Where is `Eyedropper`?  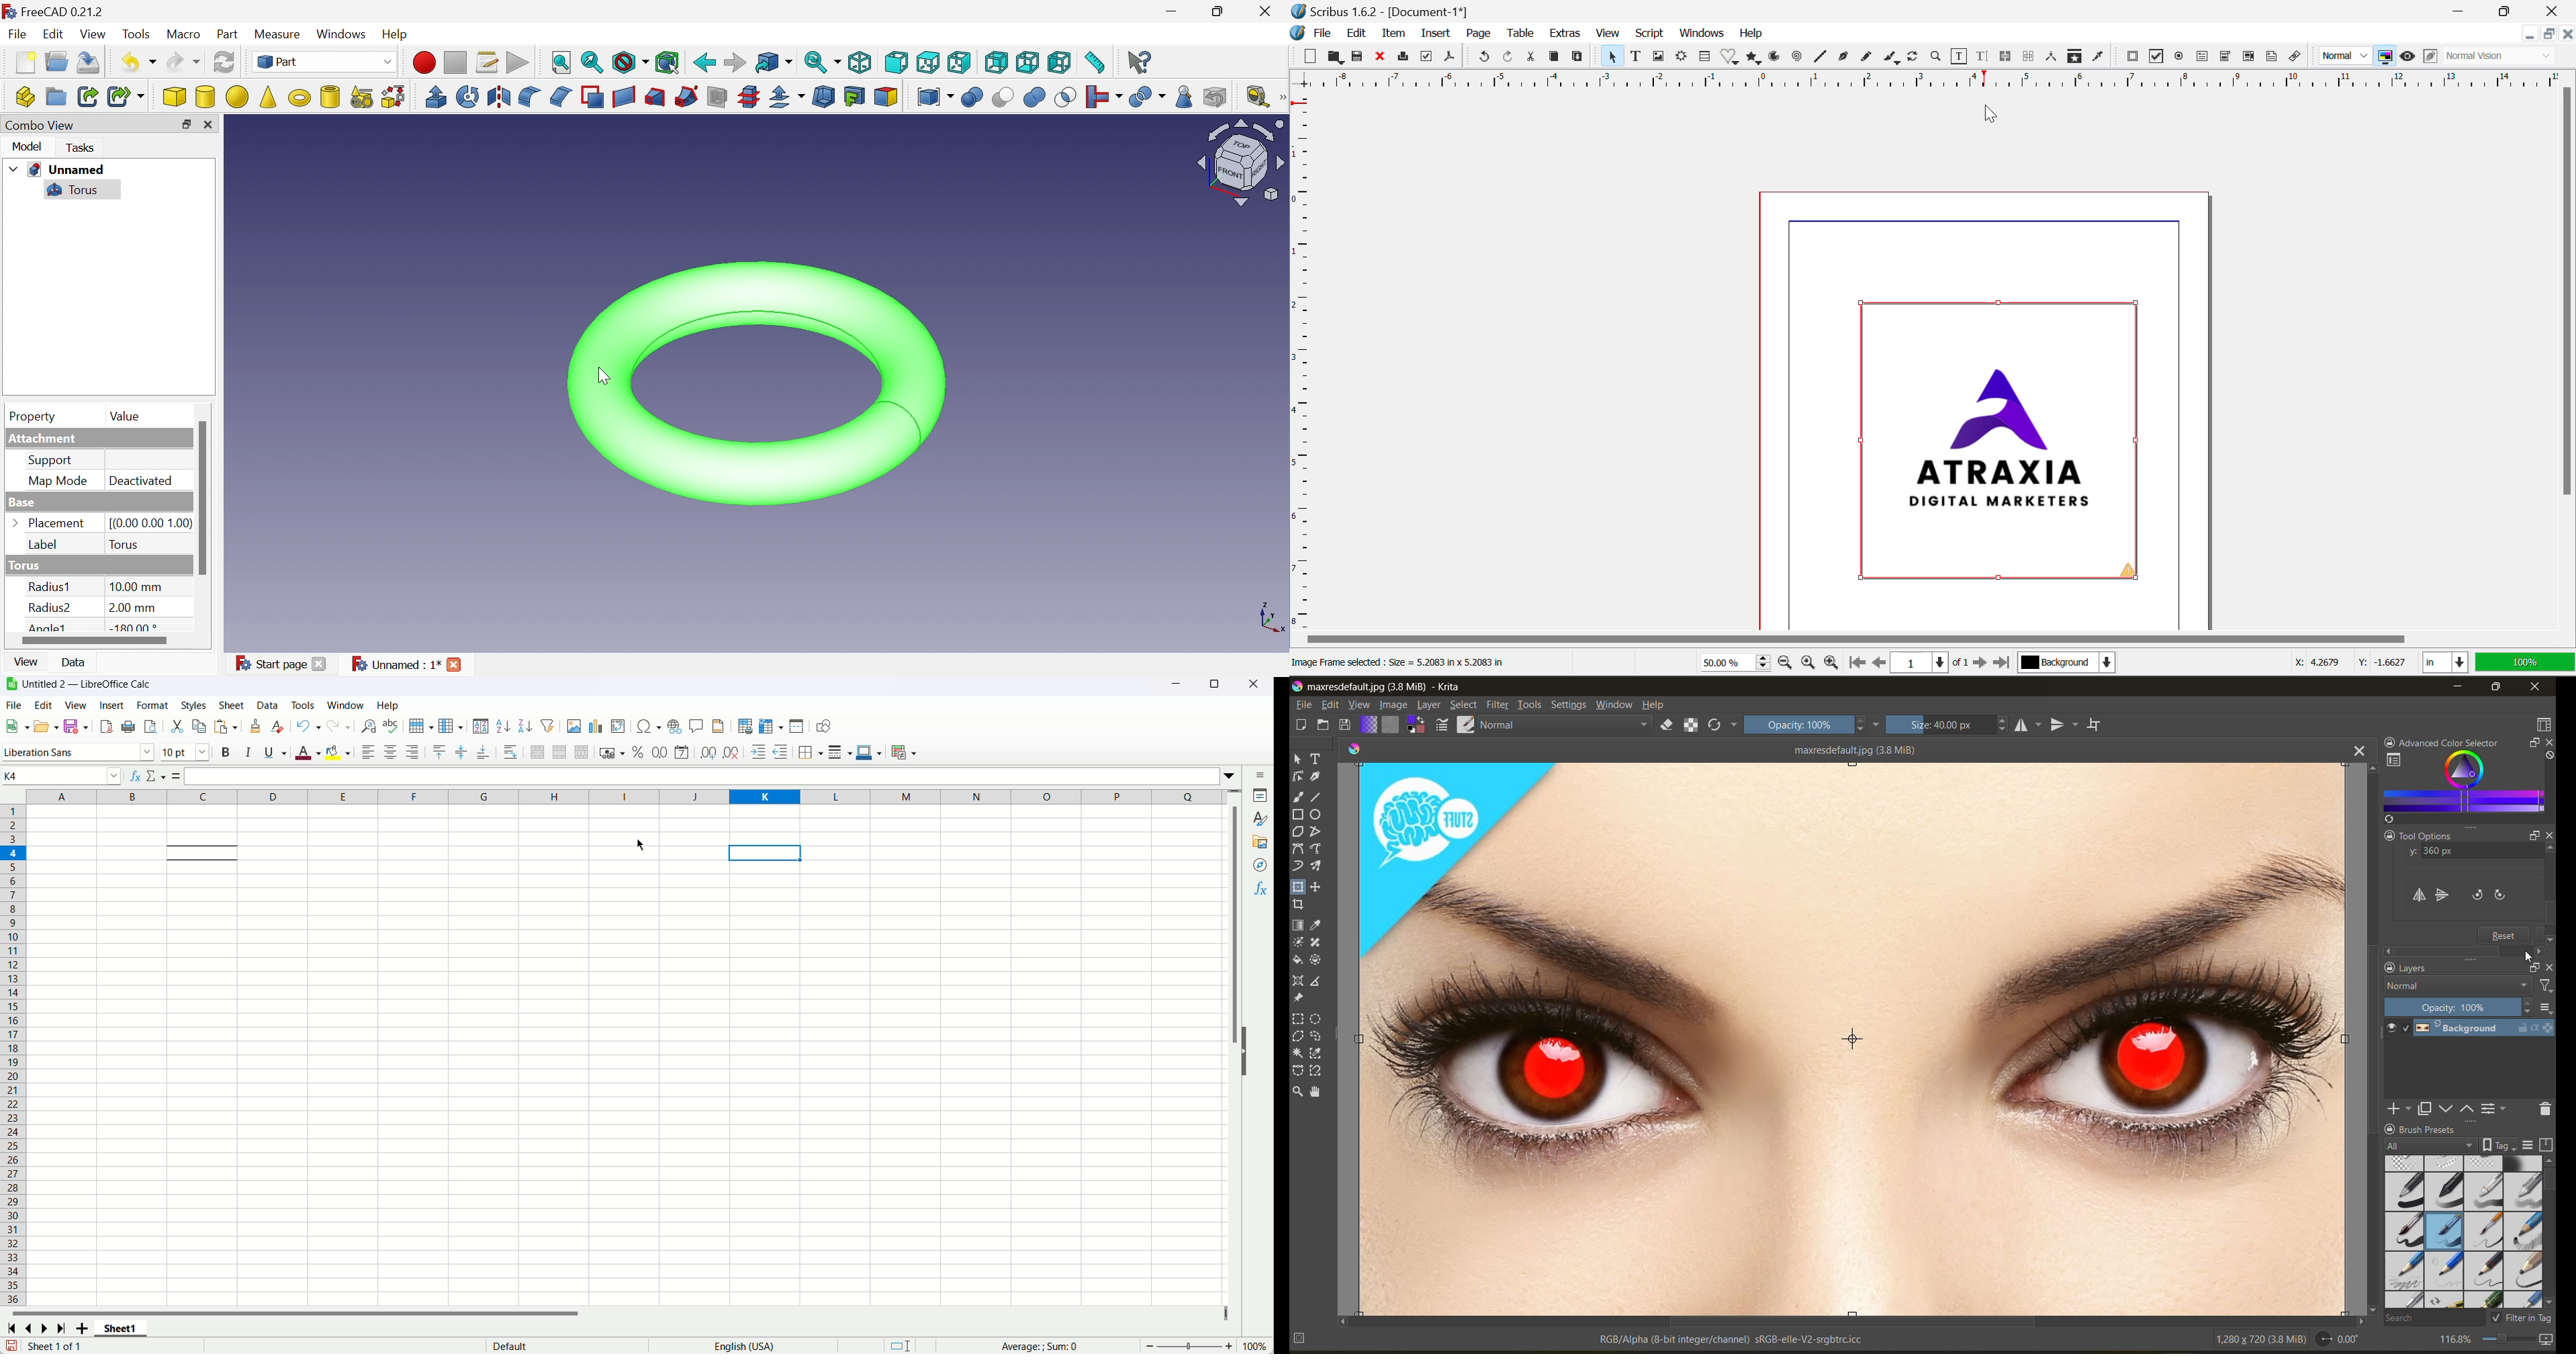
Eyedropper is located at coordinates (2099, 58).